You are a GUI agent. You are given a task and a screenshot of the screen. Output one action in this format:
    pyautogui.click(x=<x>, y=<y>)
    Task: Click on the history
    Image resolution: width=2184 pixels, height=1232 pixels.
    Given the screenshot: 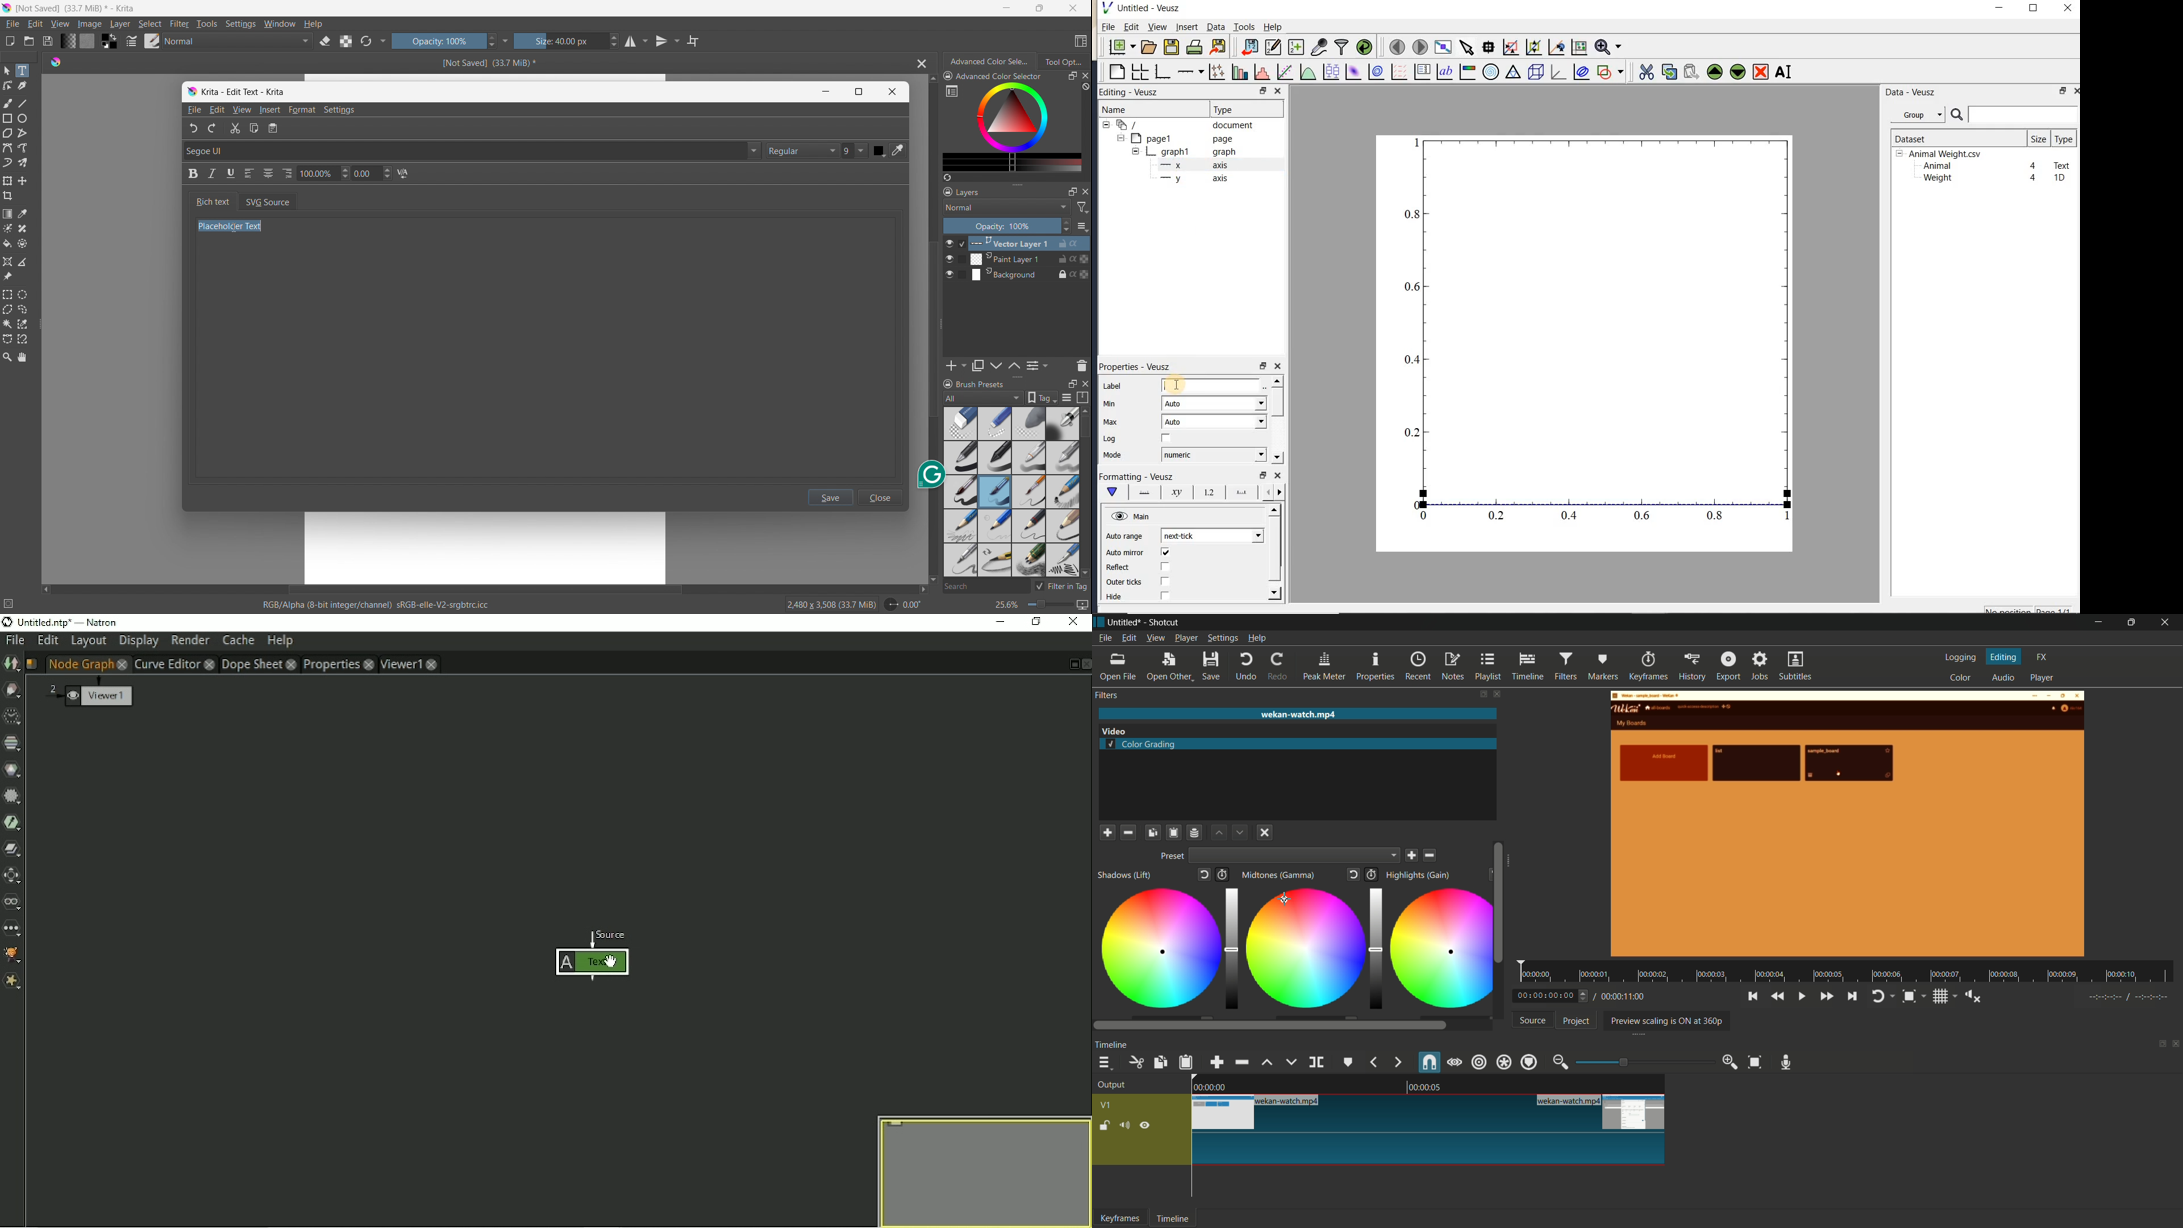 What is the action you would take?
    pyautogui.click(x=1691, y=667)
    